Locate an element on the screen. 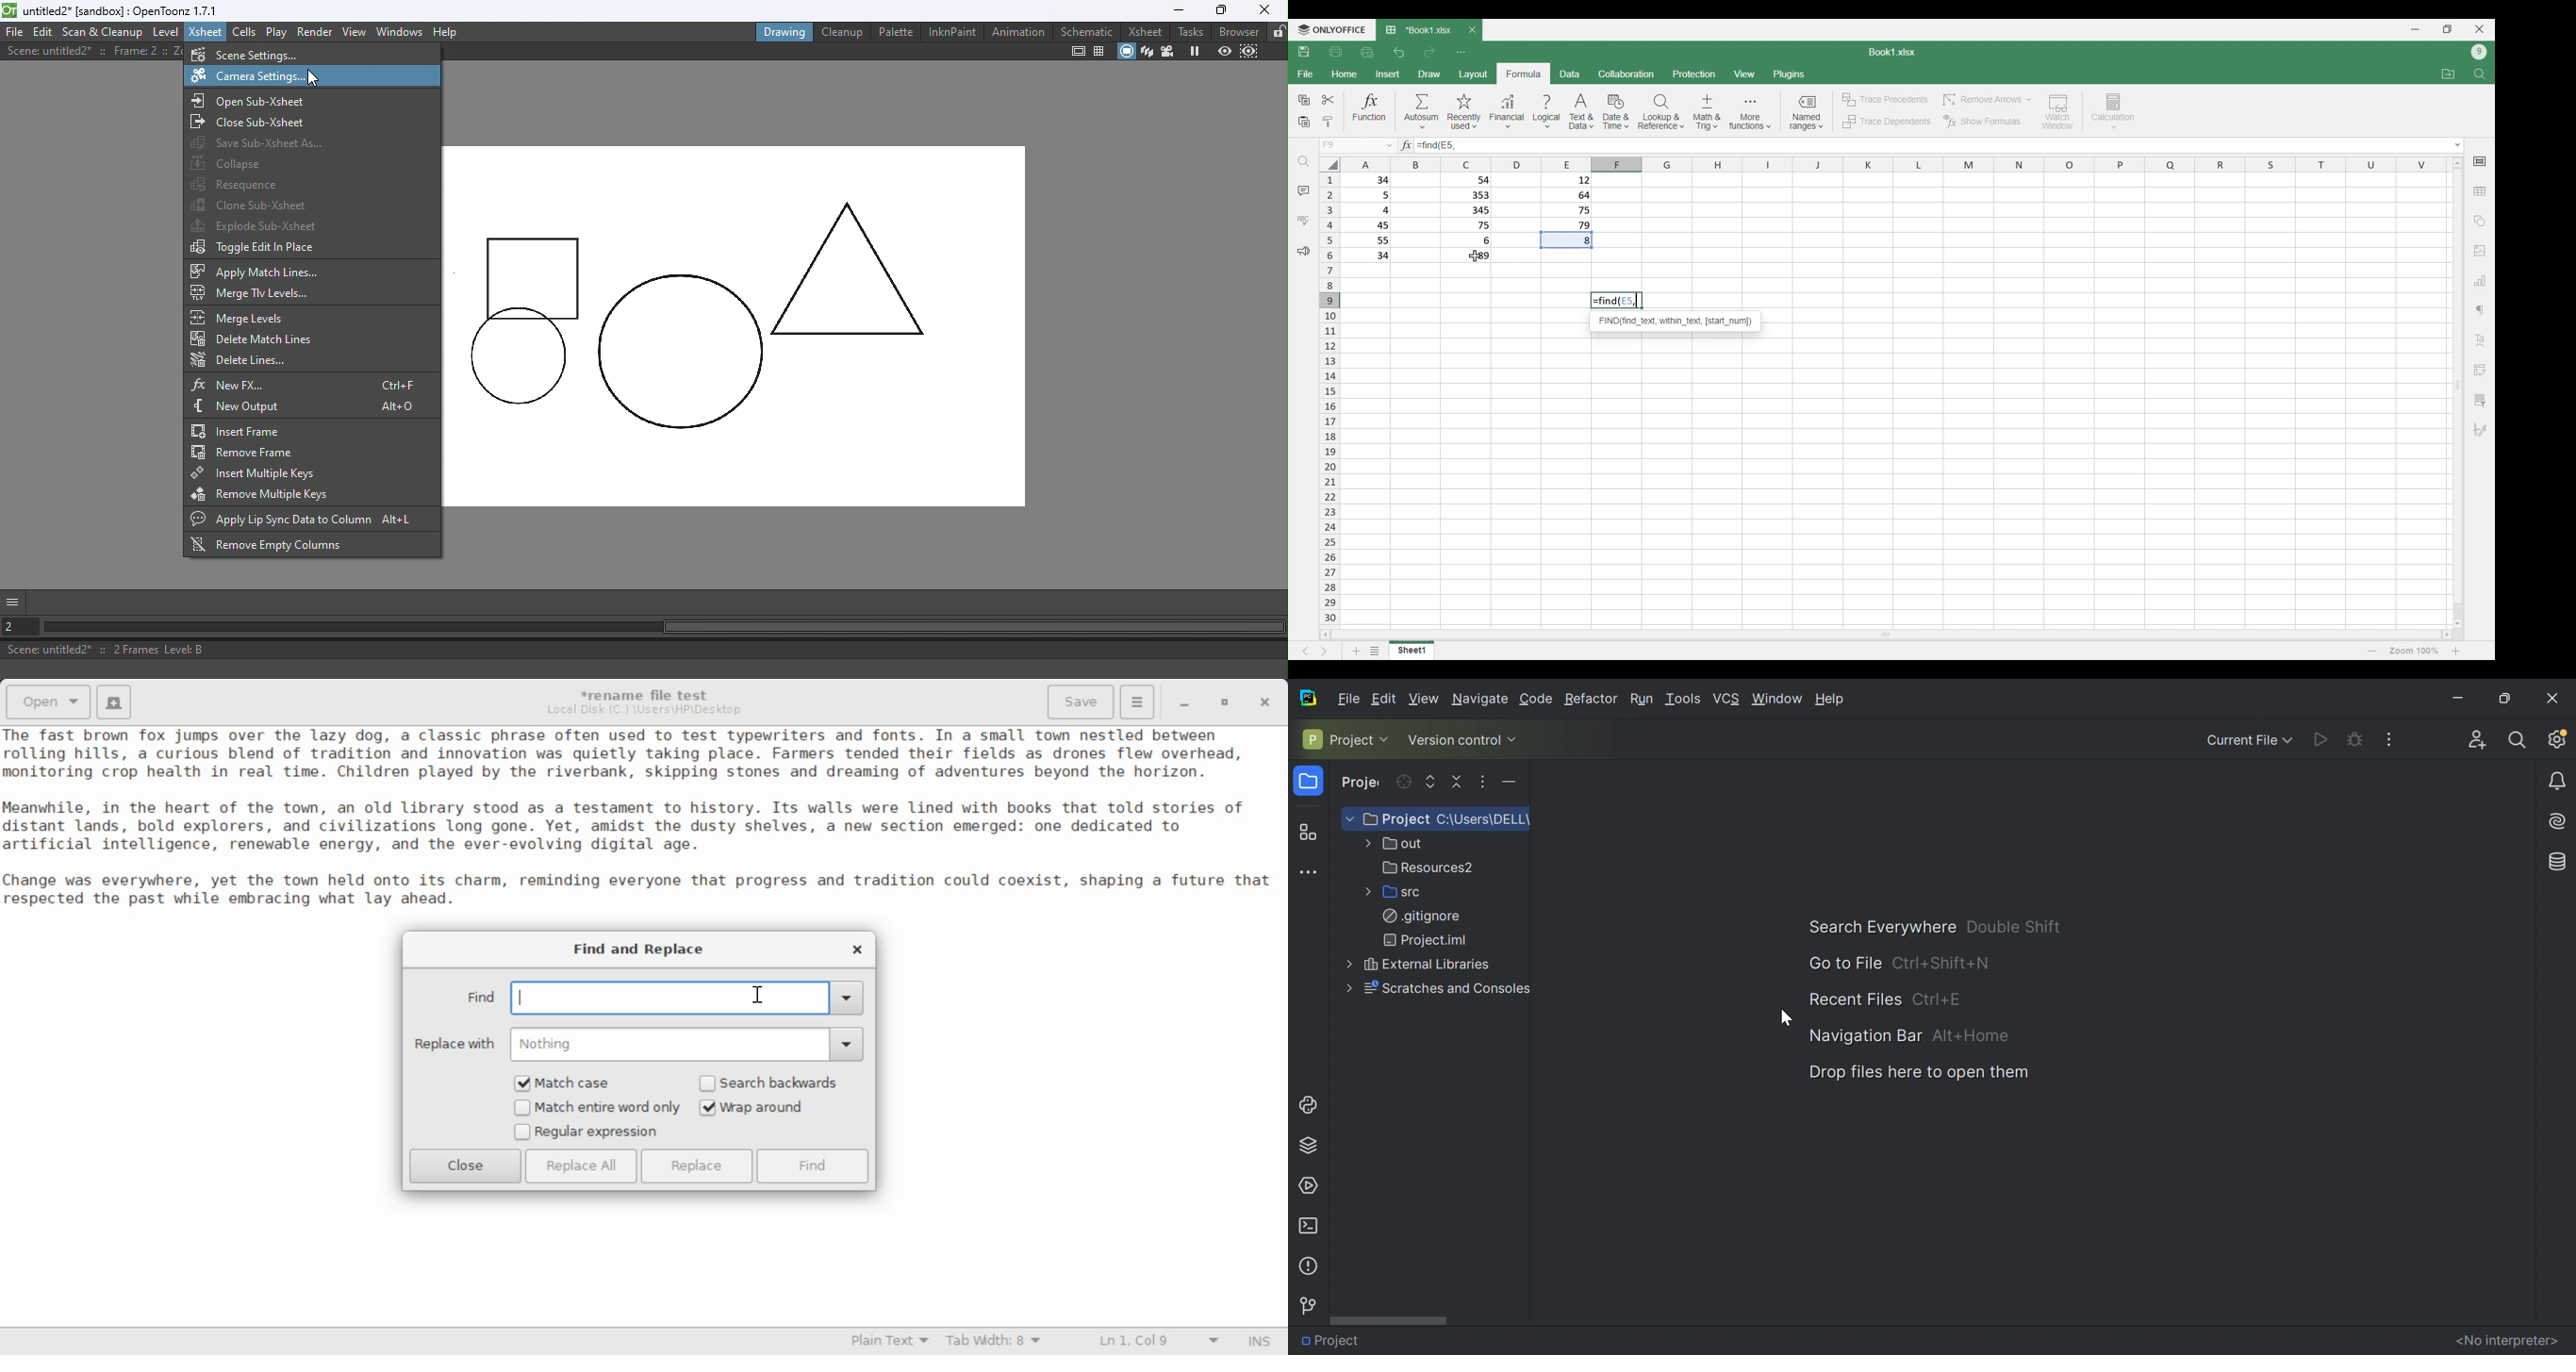 The width and height of the screenshot is (2576, 1372). Close is located at coordinates (466, 1166).